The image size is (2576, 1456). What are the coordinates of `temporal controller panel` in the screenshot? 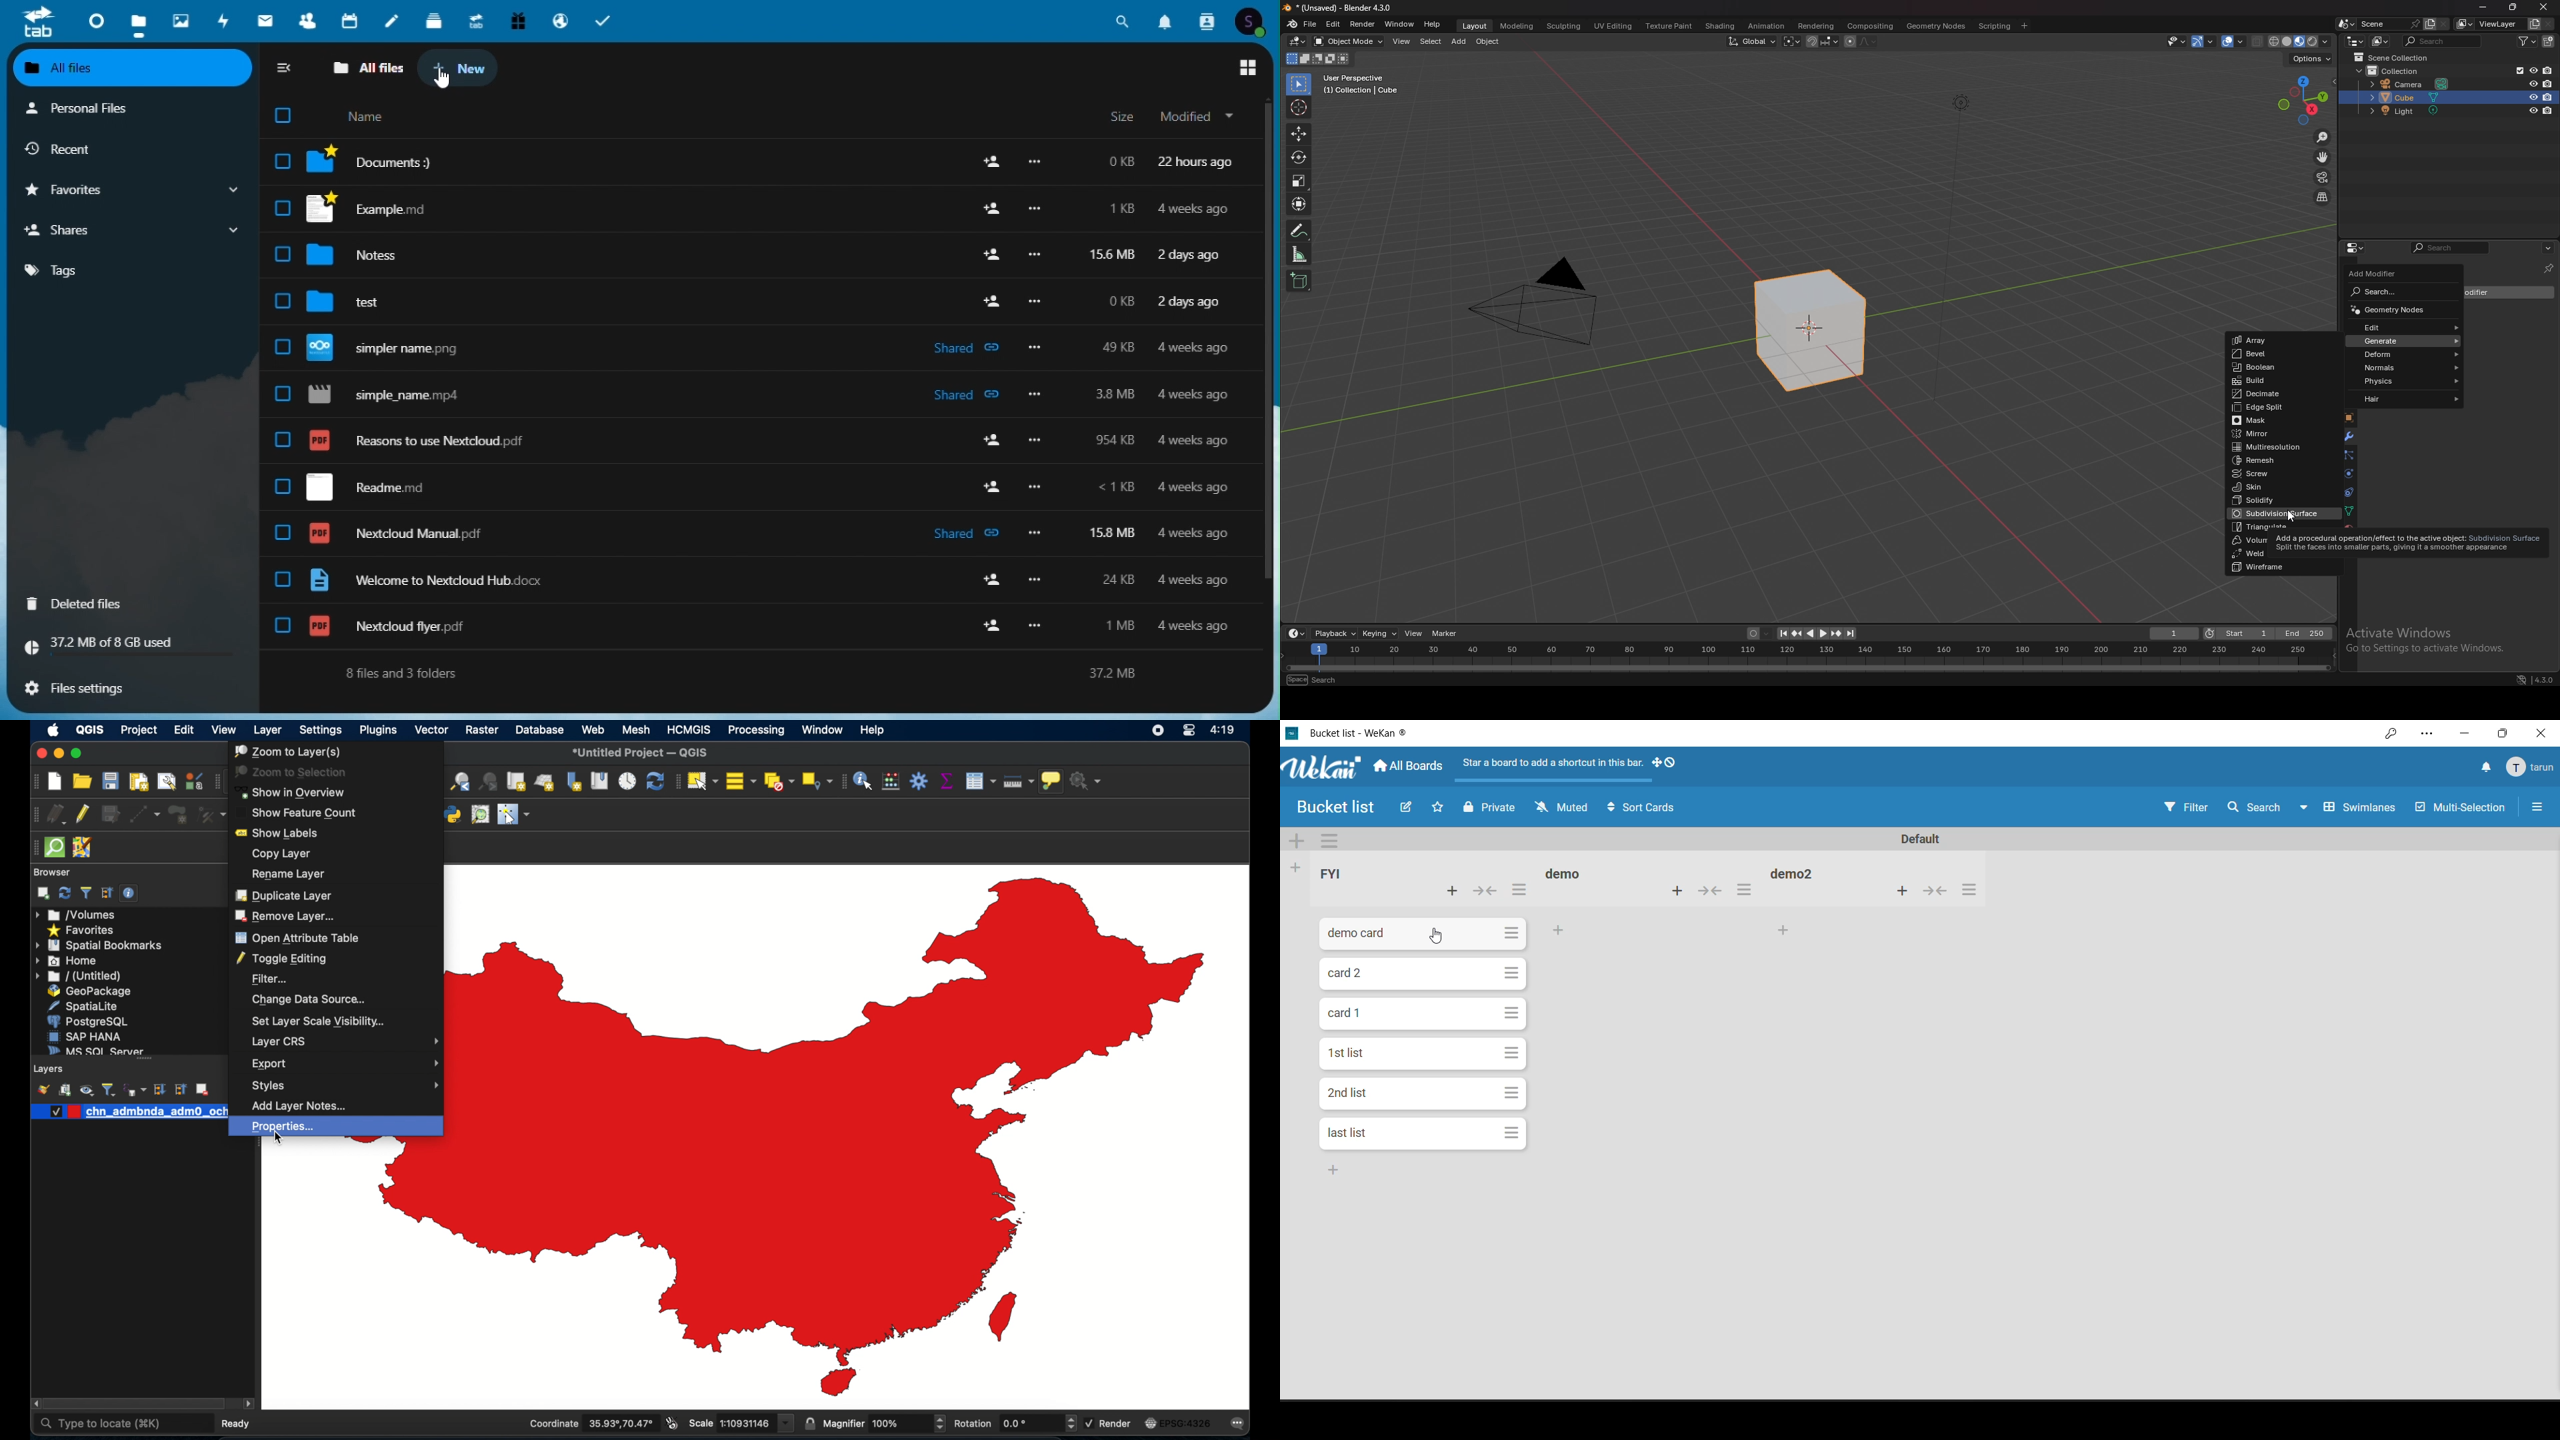 It's located at (625, 783).